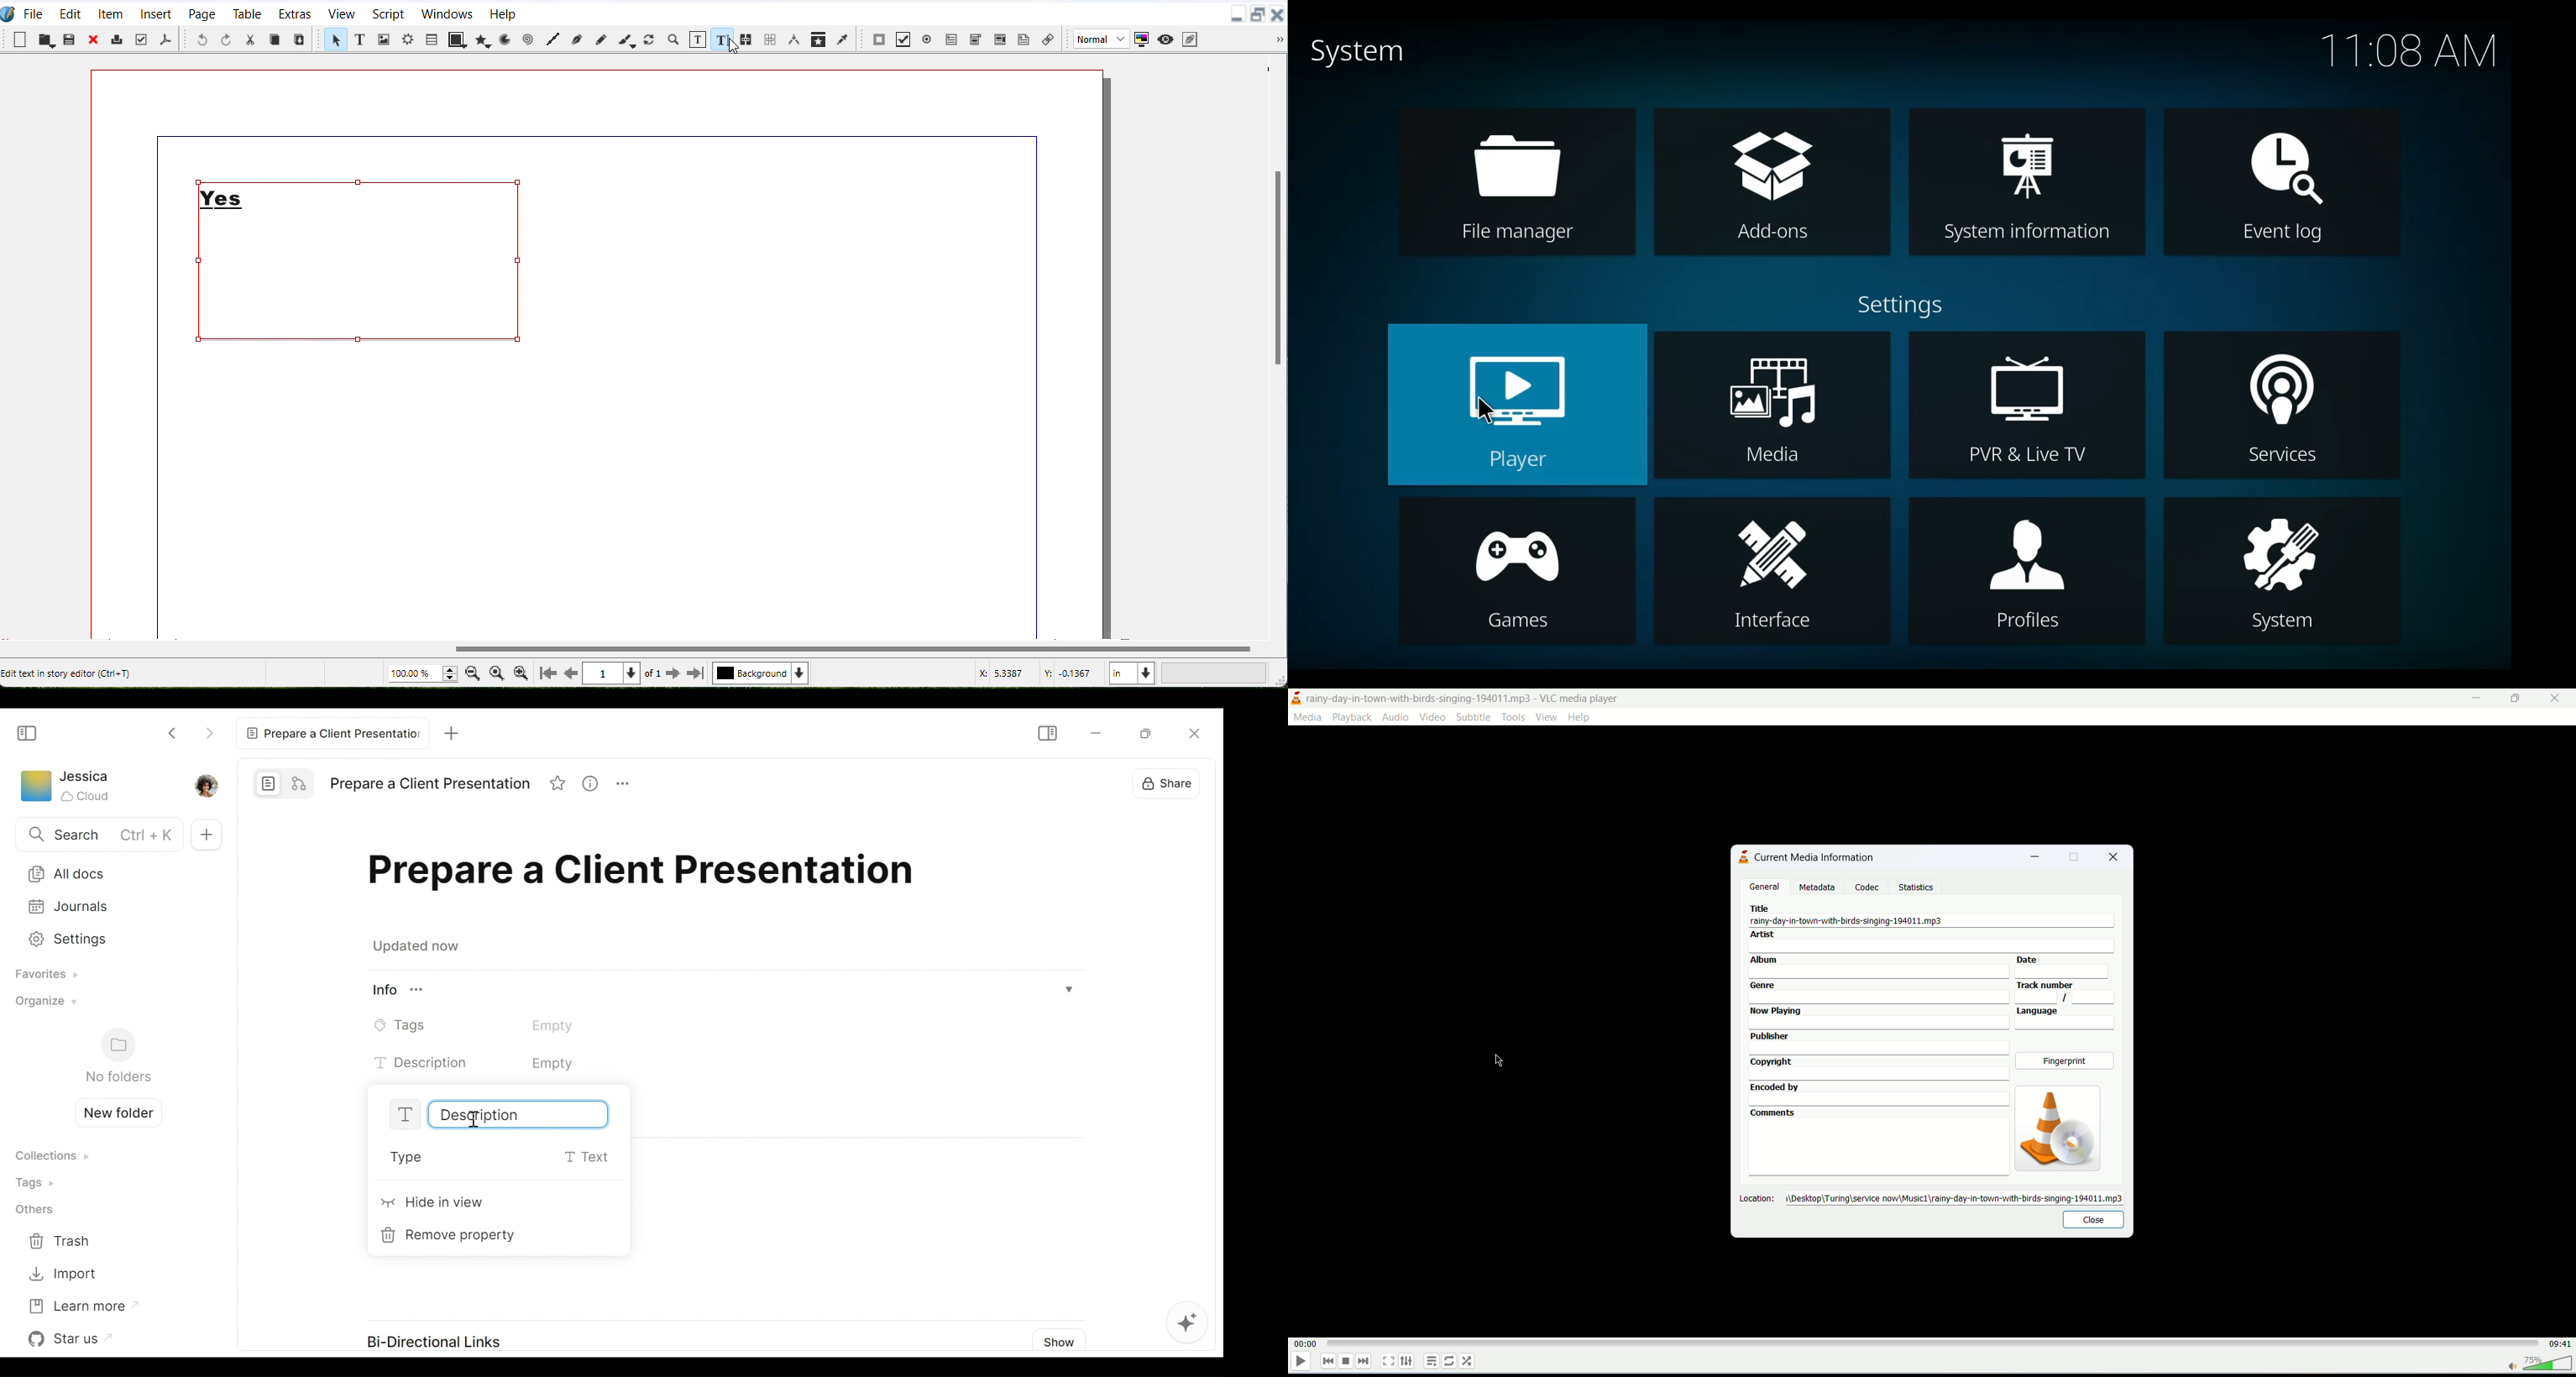 This screenshot has height=1400, width=2576. What do you see at coordinates (1150, 735) in the screenshot?
I see `Minimize` at bounding box center [1150, 735].